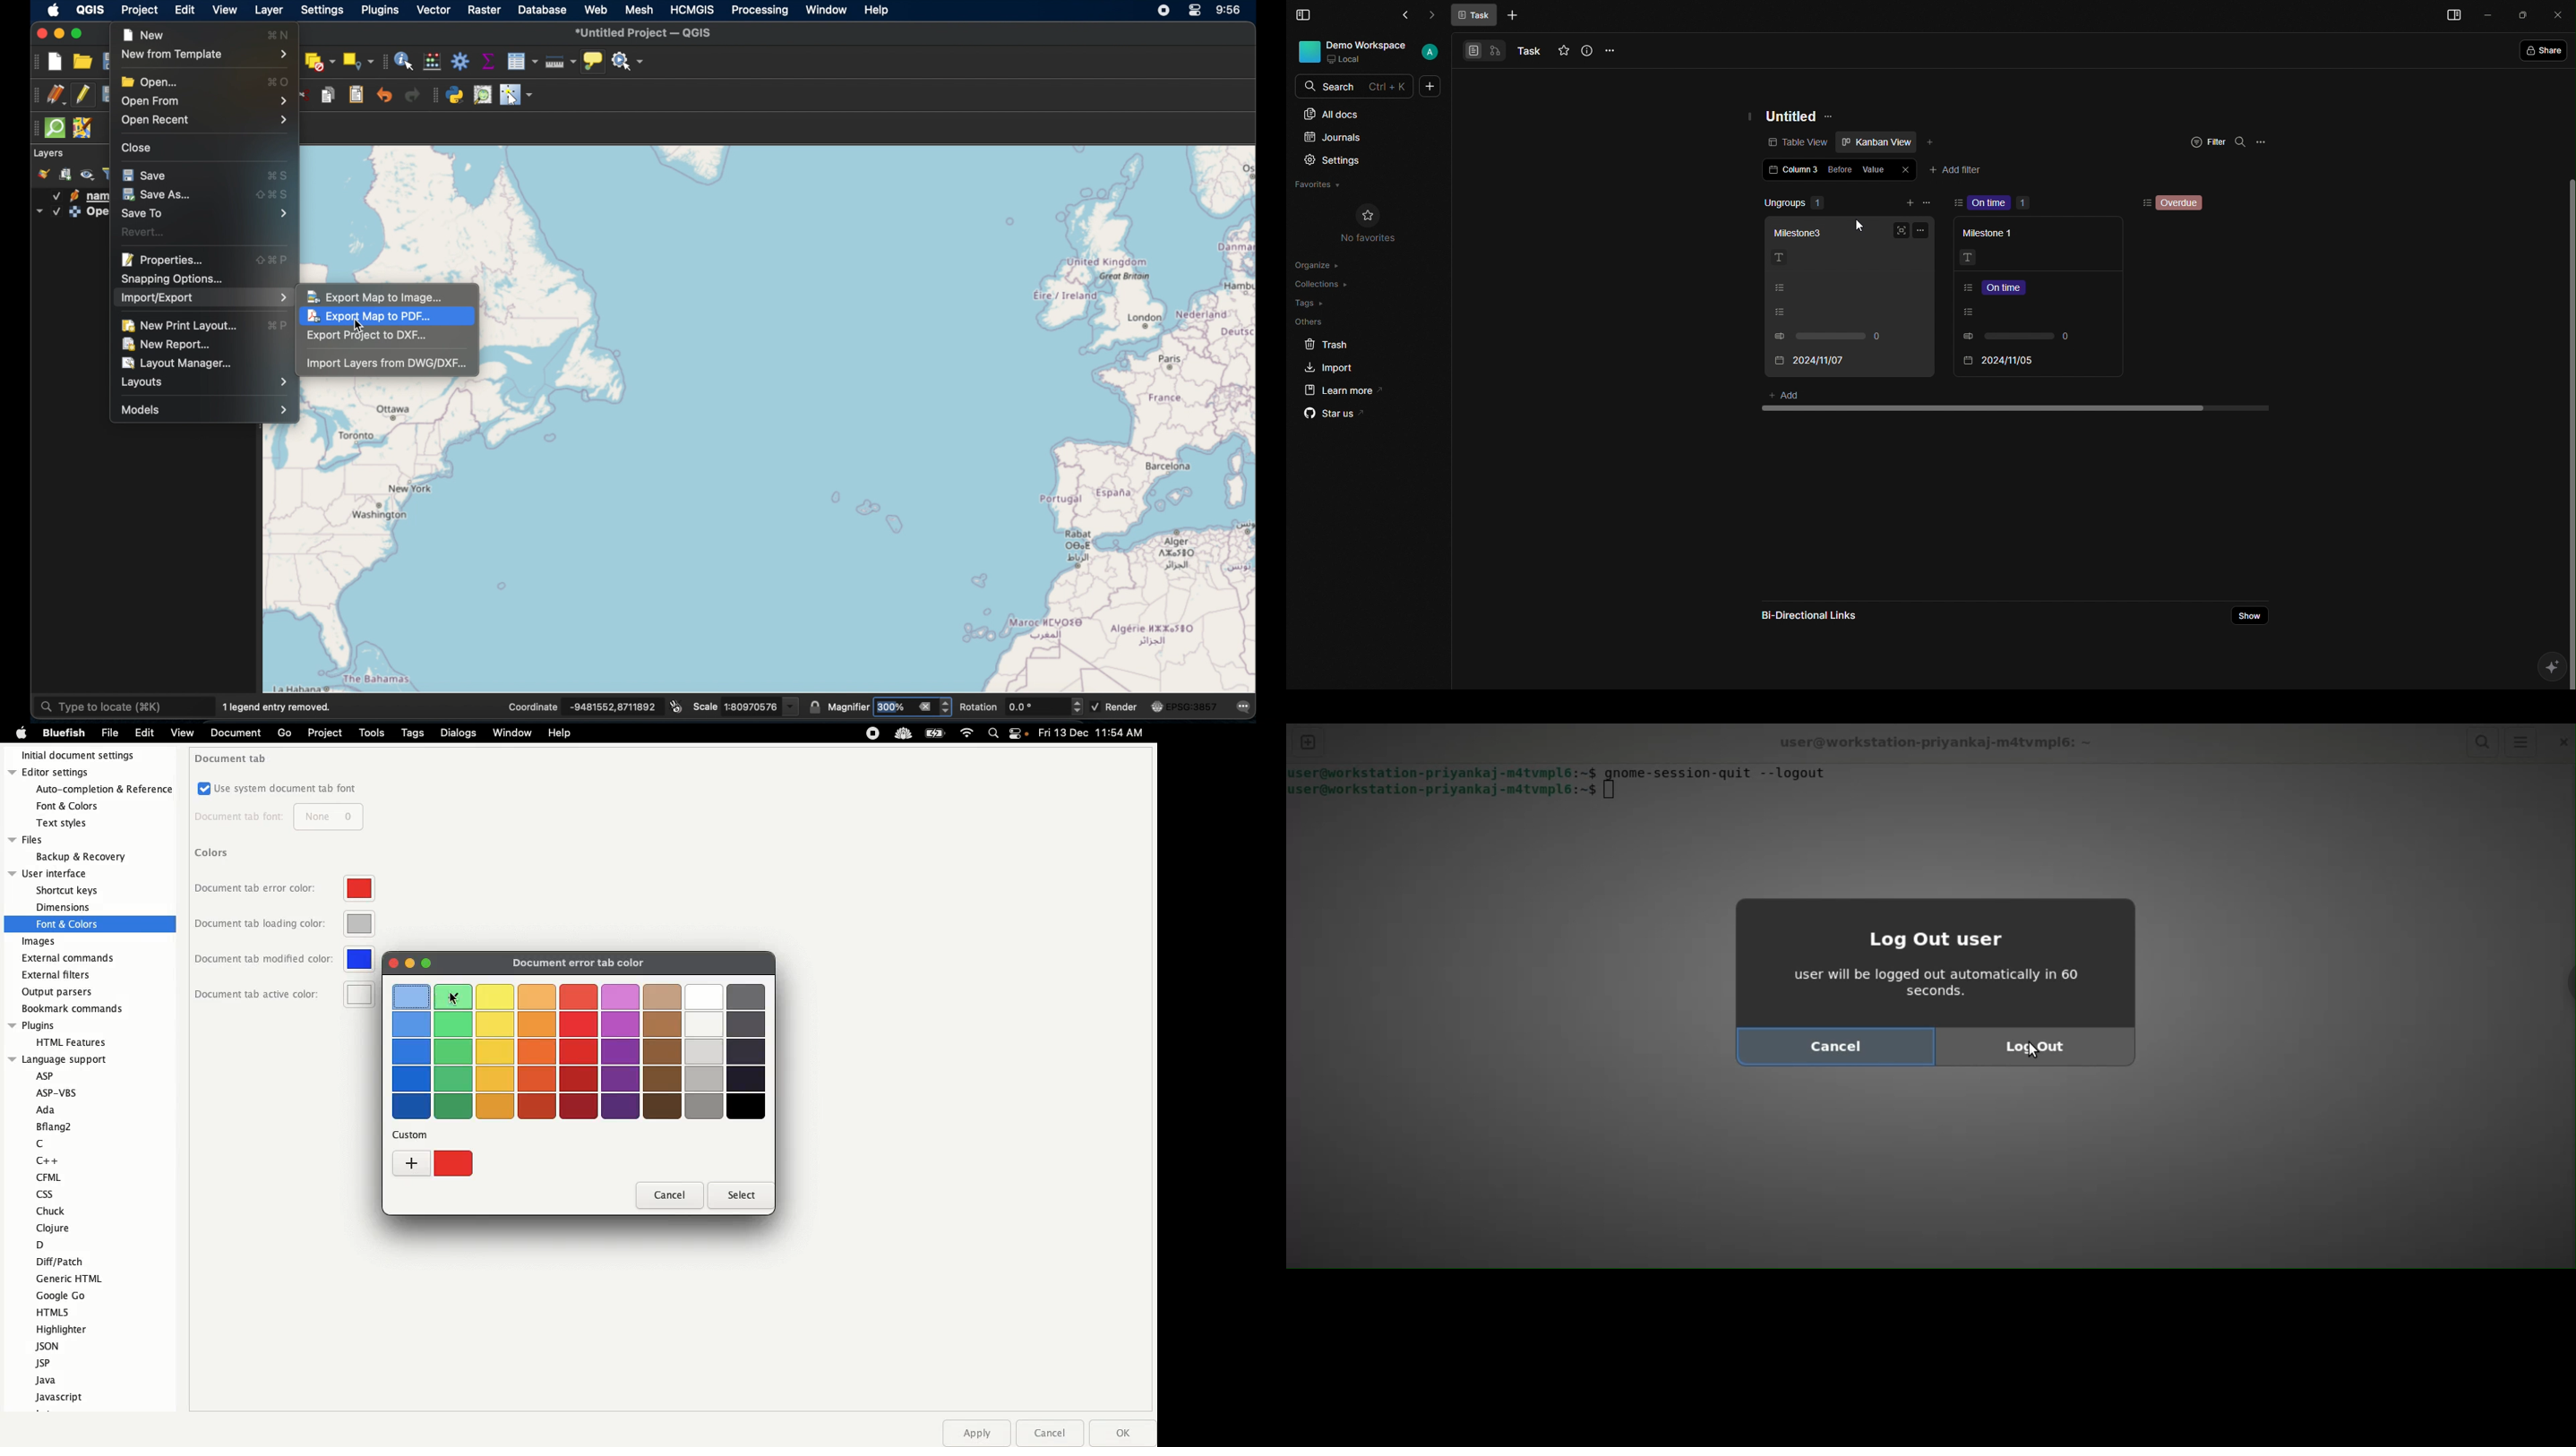 This screenshot has width=2576, height=1456. Describe the element at coordinates (1330, 368) in the screenshot. I see `Import` at that location.